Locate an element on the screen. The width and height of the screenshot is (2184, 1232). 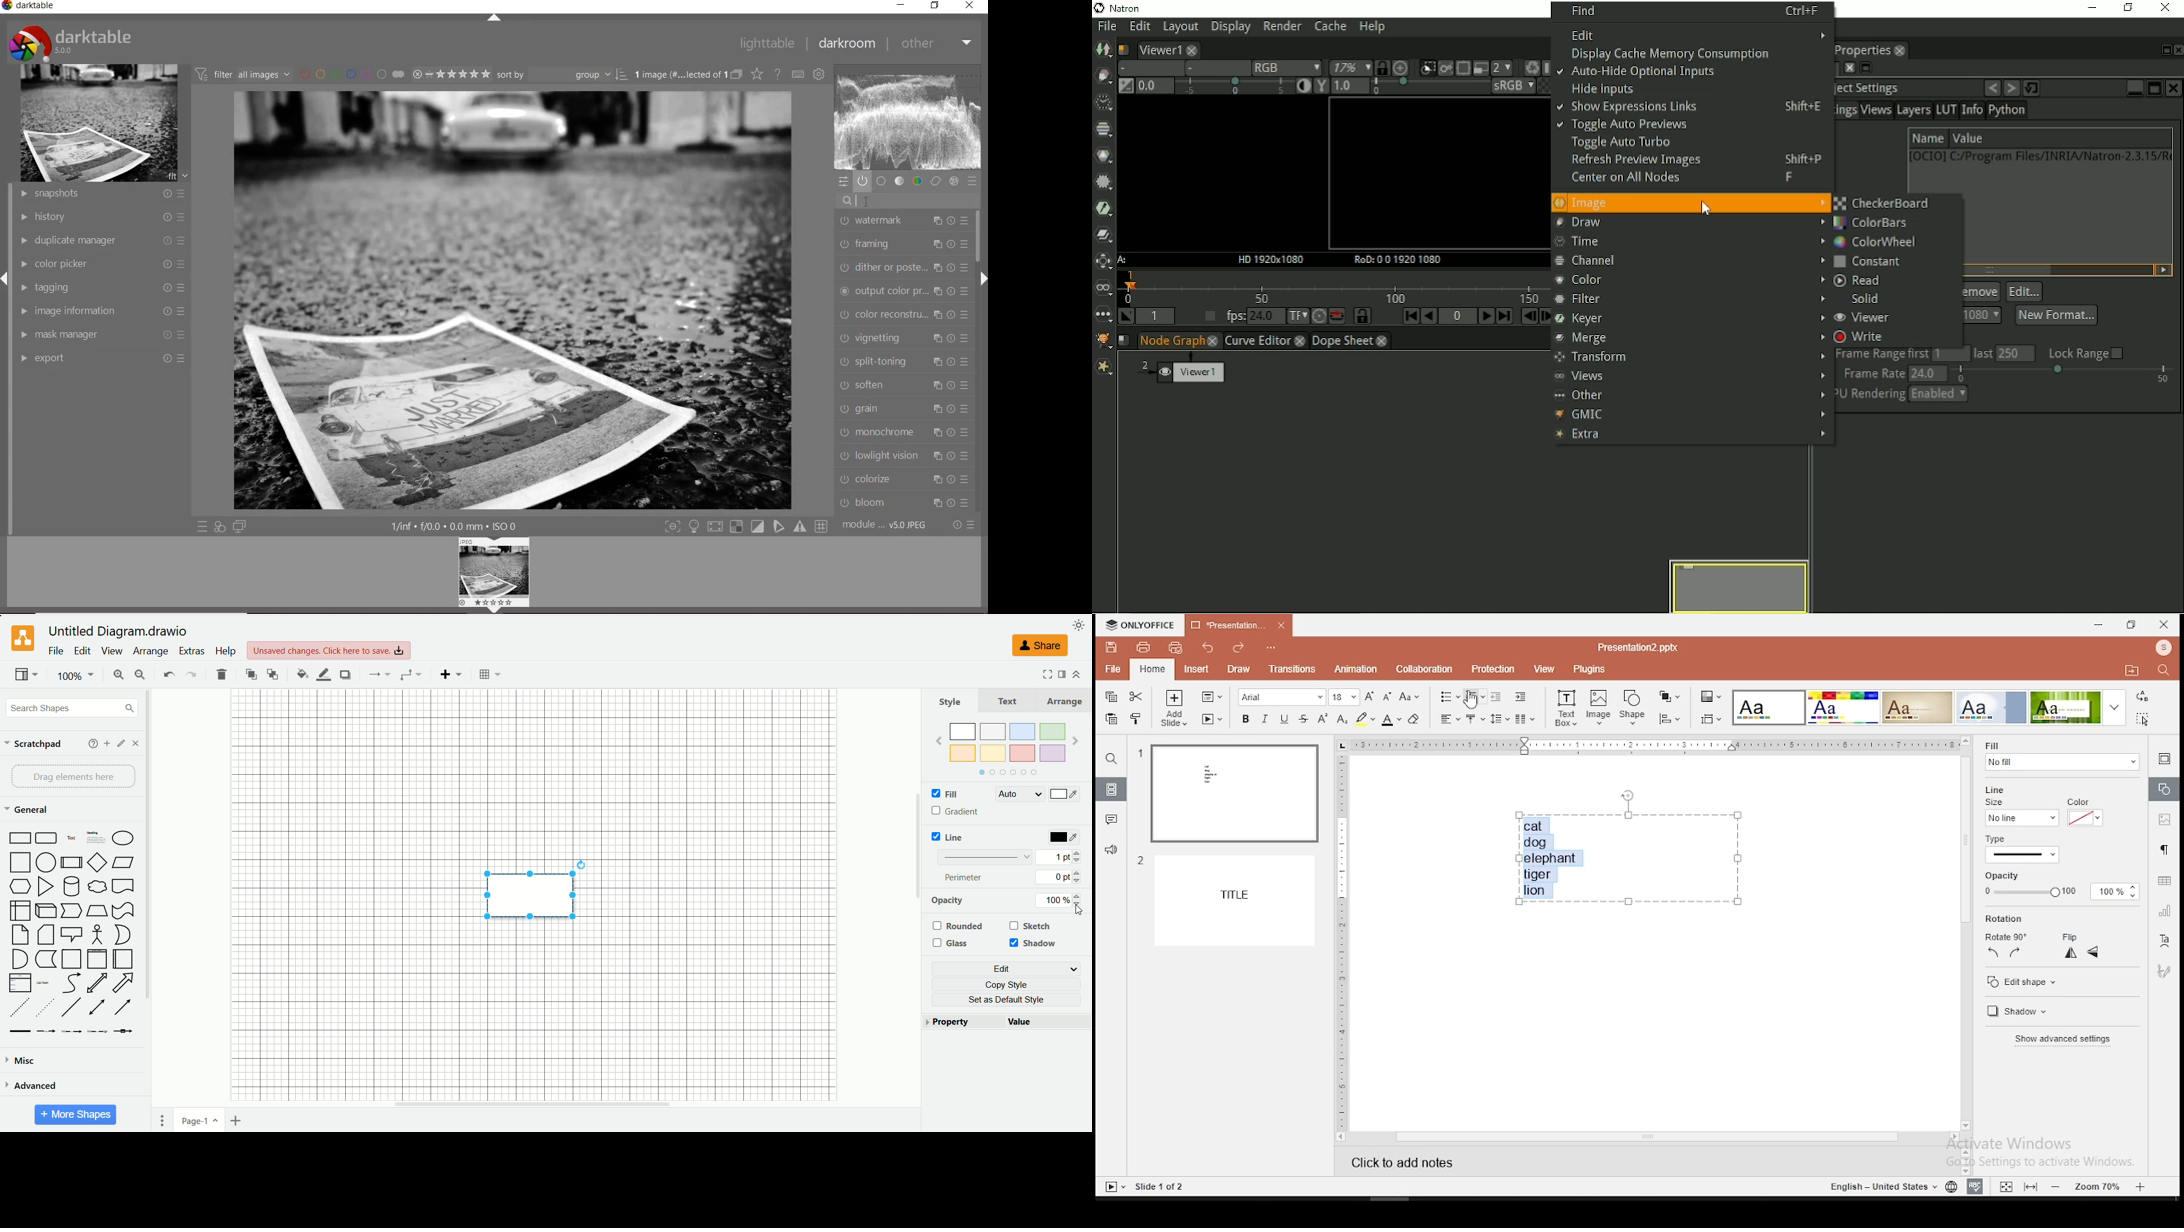
color is located at coordinates (917, 182).